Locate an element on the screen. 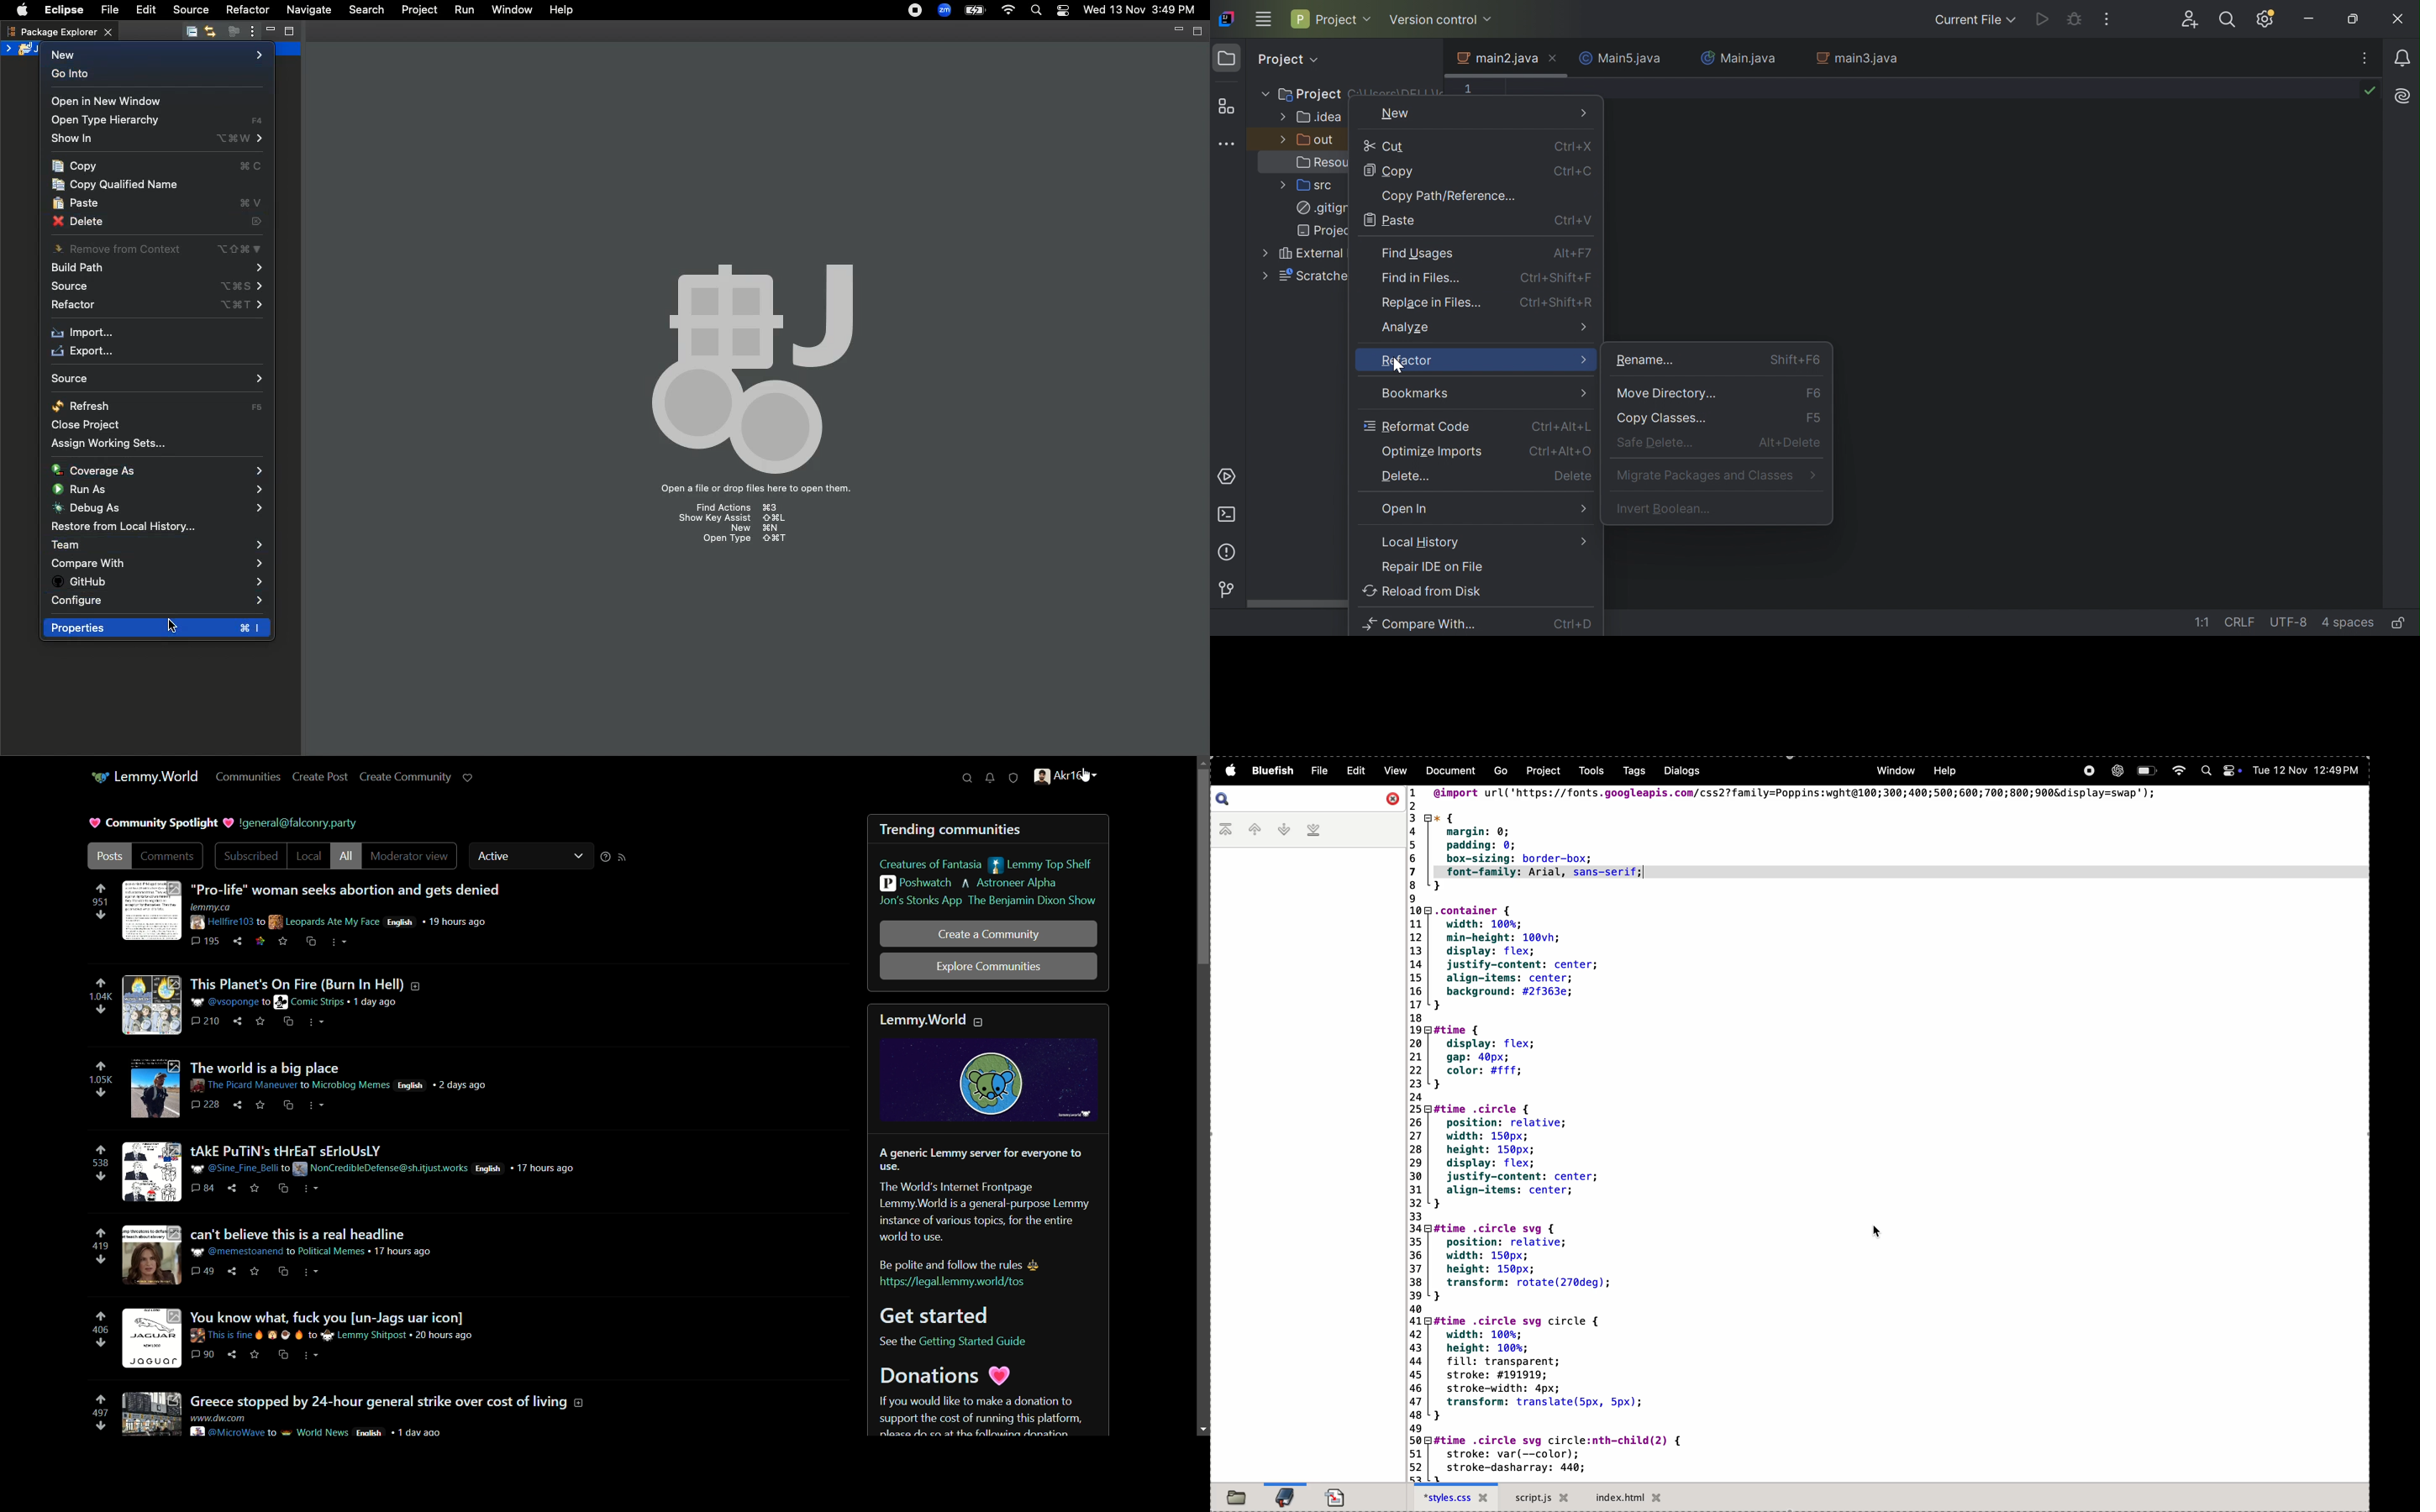 The width and height of the screenshot is (2436, 1512). Help is located at coordinates (560, 10).